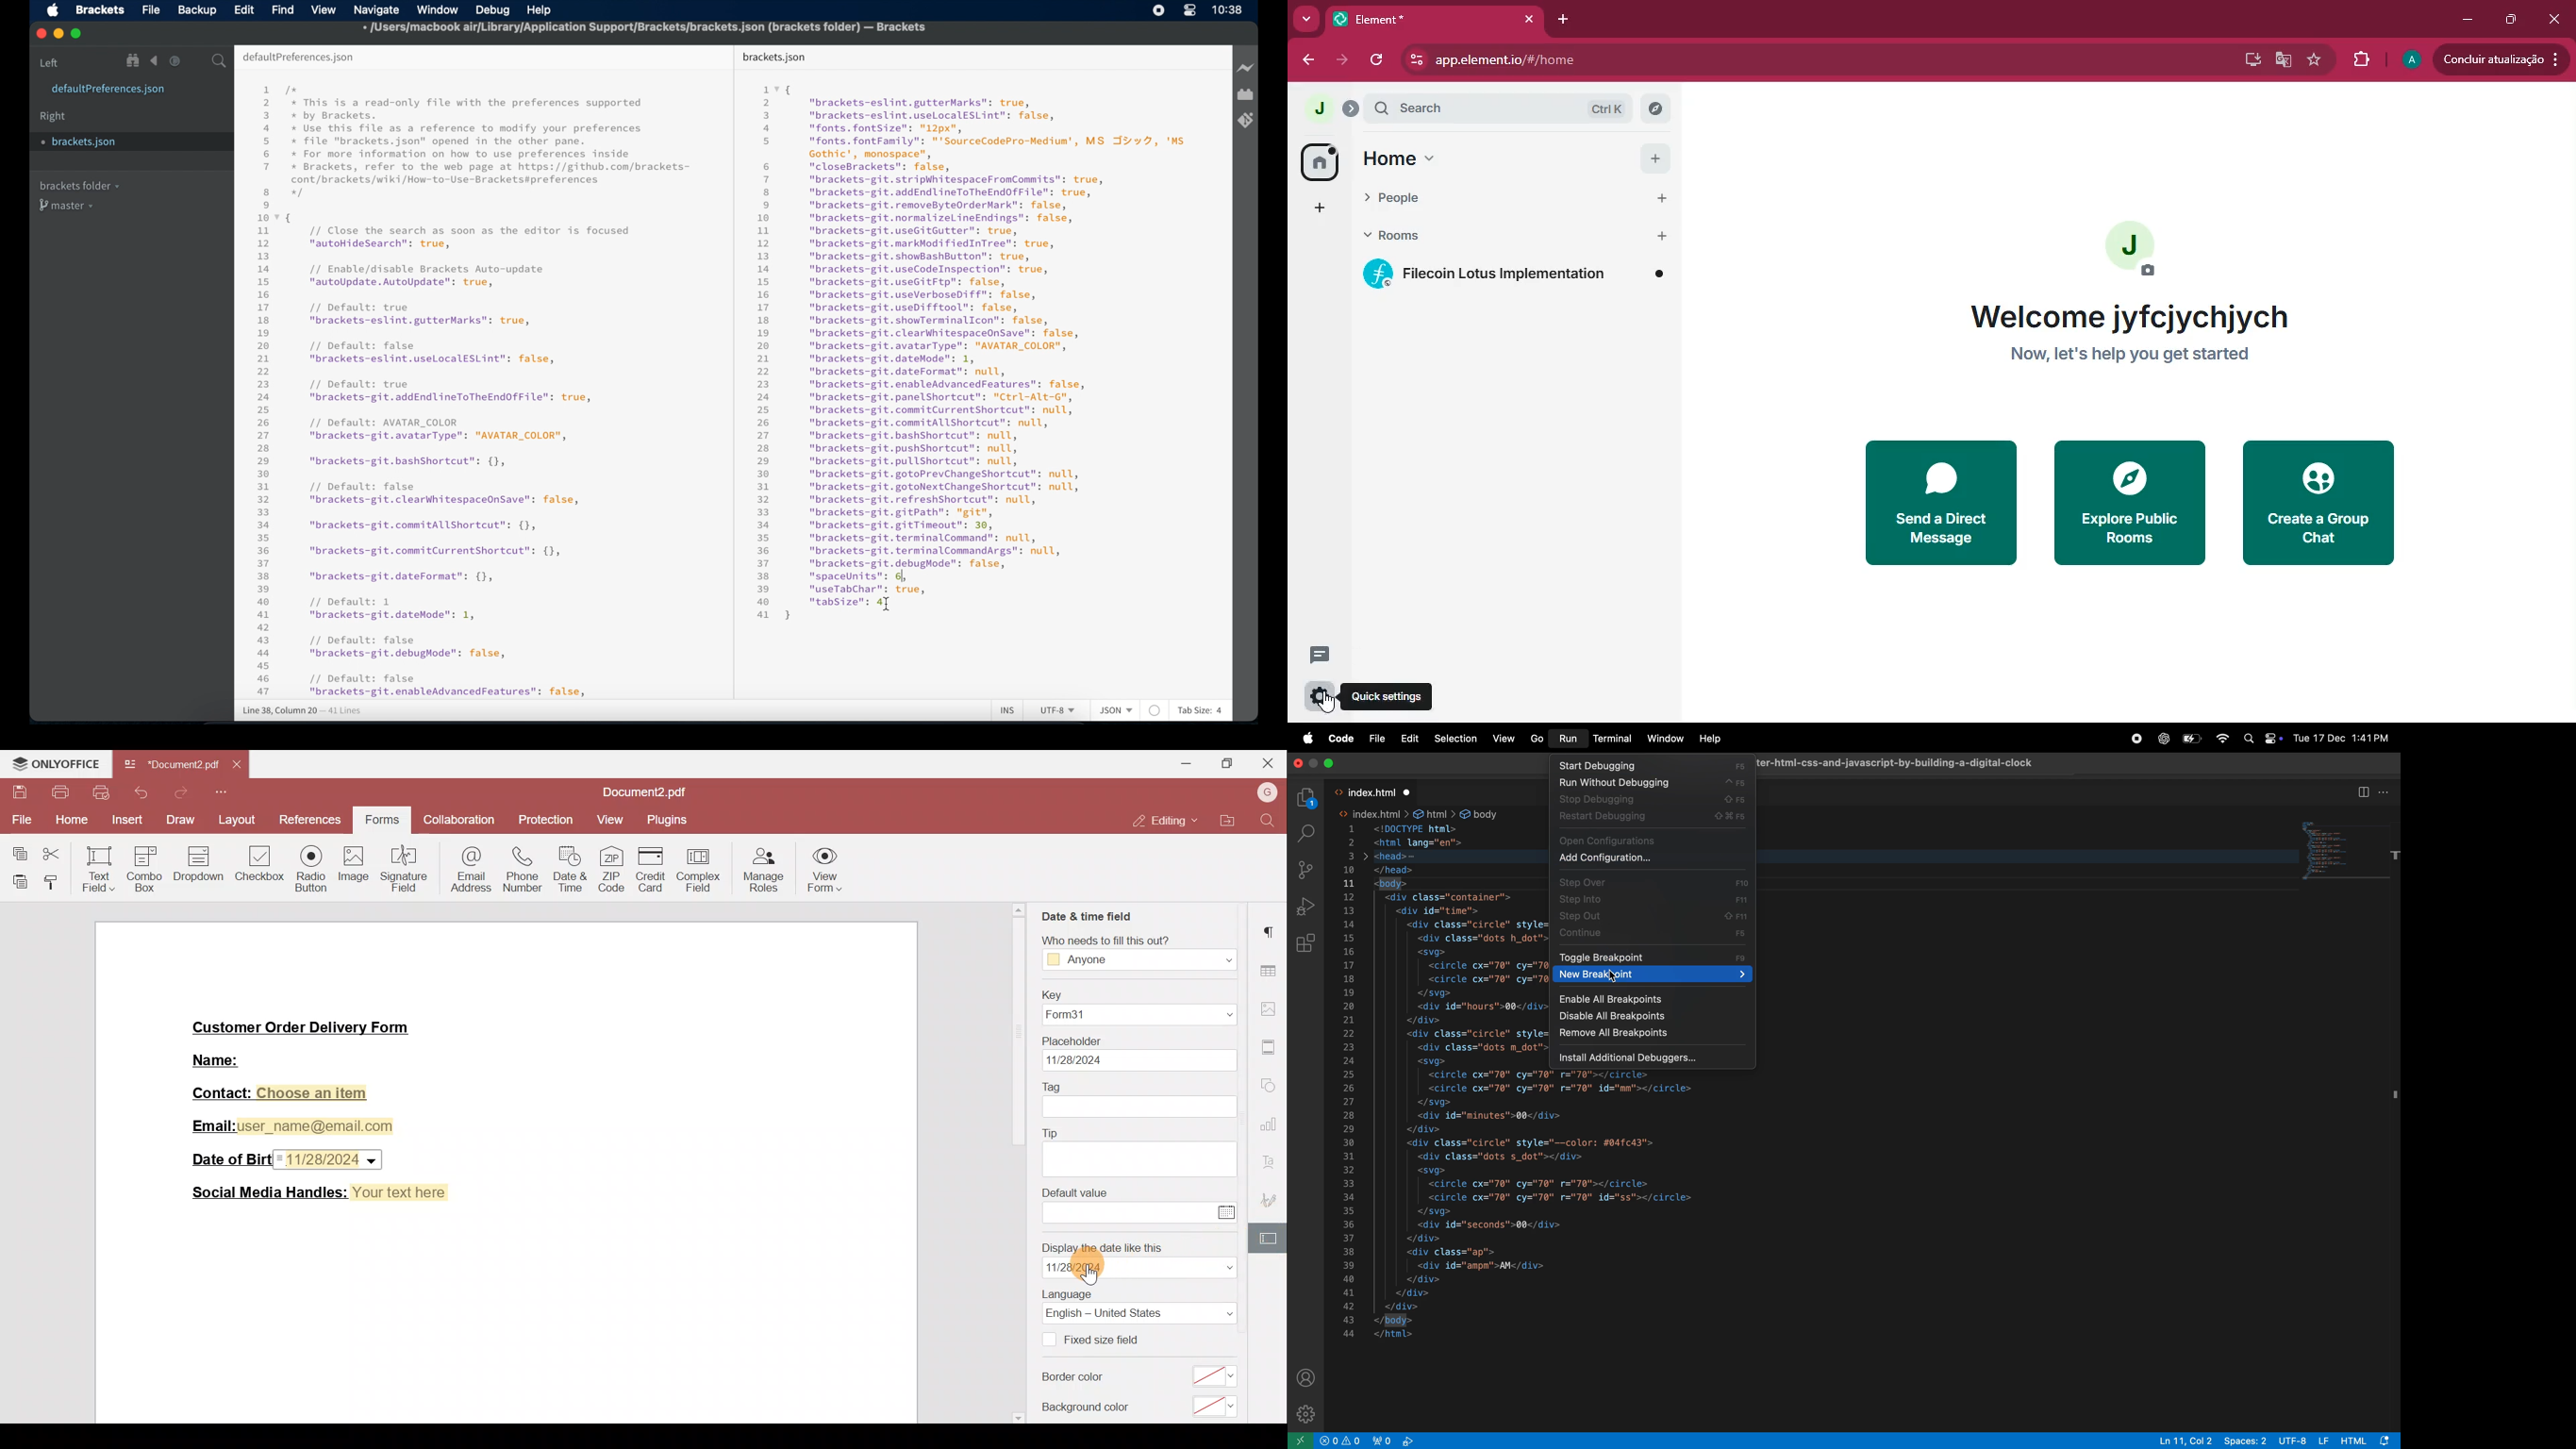 This screenshot has height=1456, width=2576. Describe the element at coordinates (197, 62) in the screenshot. I see `split the editor vertical or horizontal` at that location.